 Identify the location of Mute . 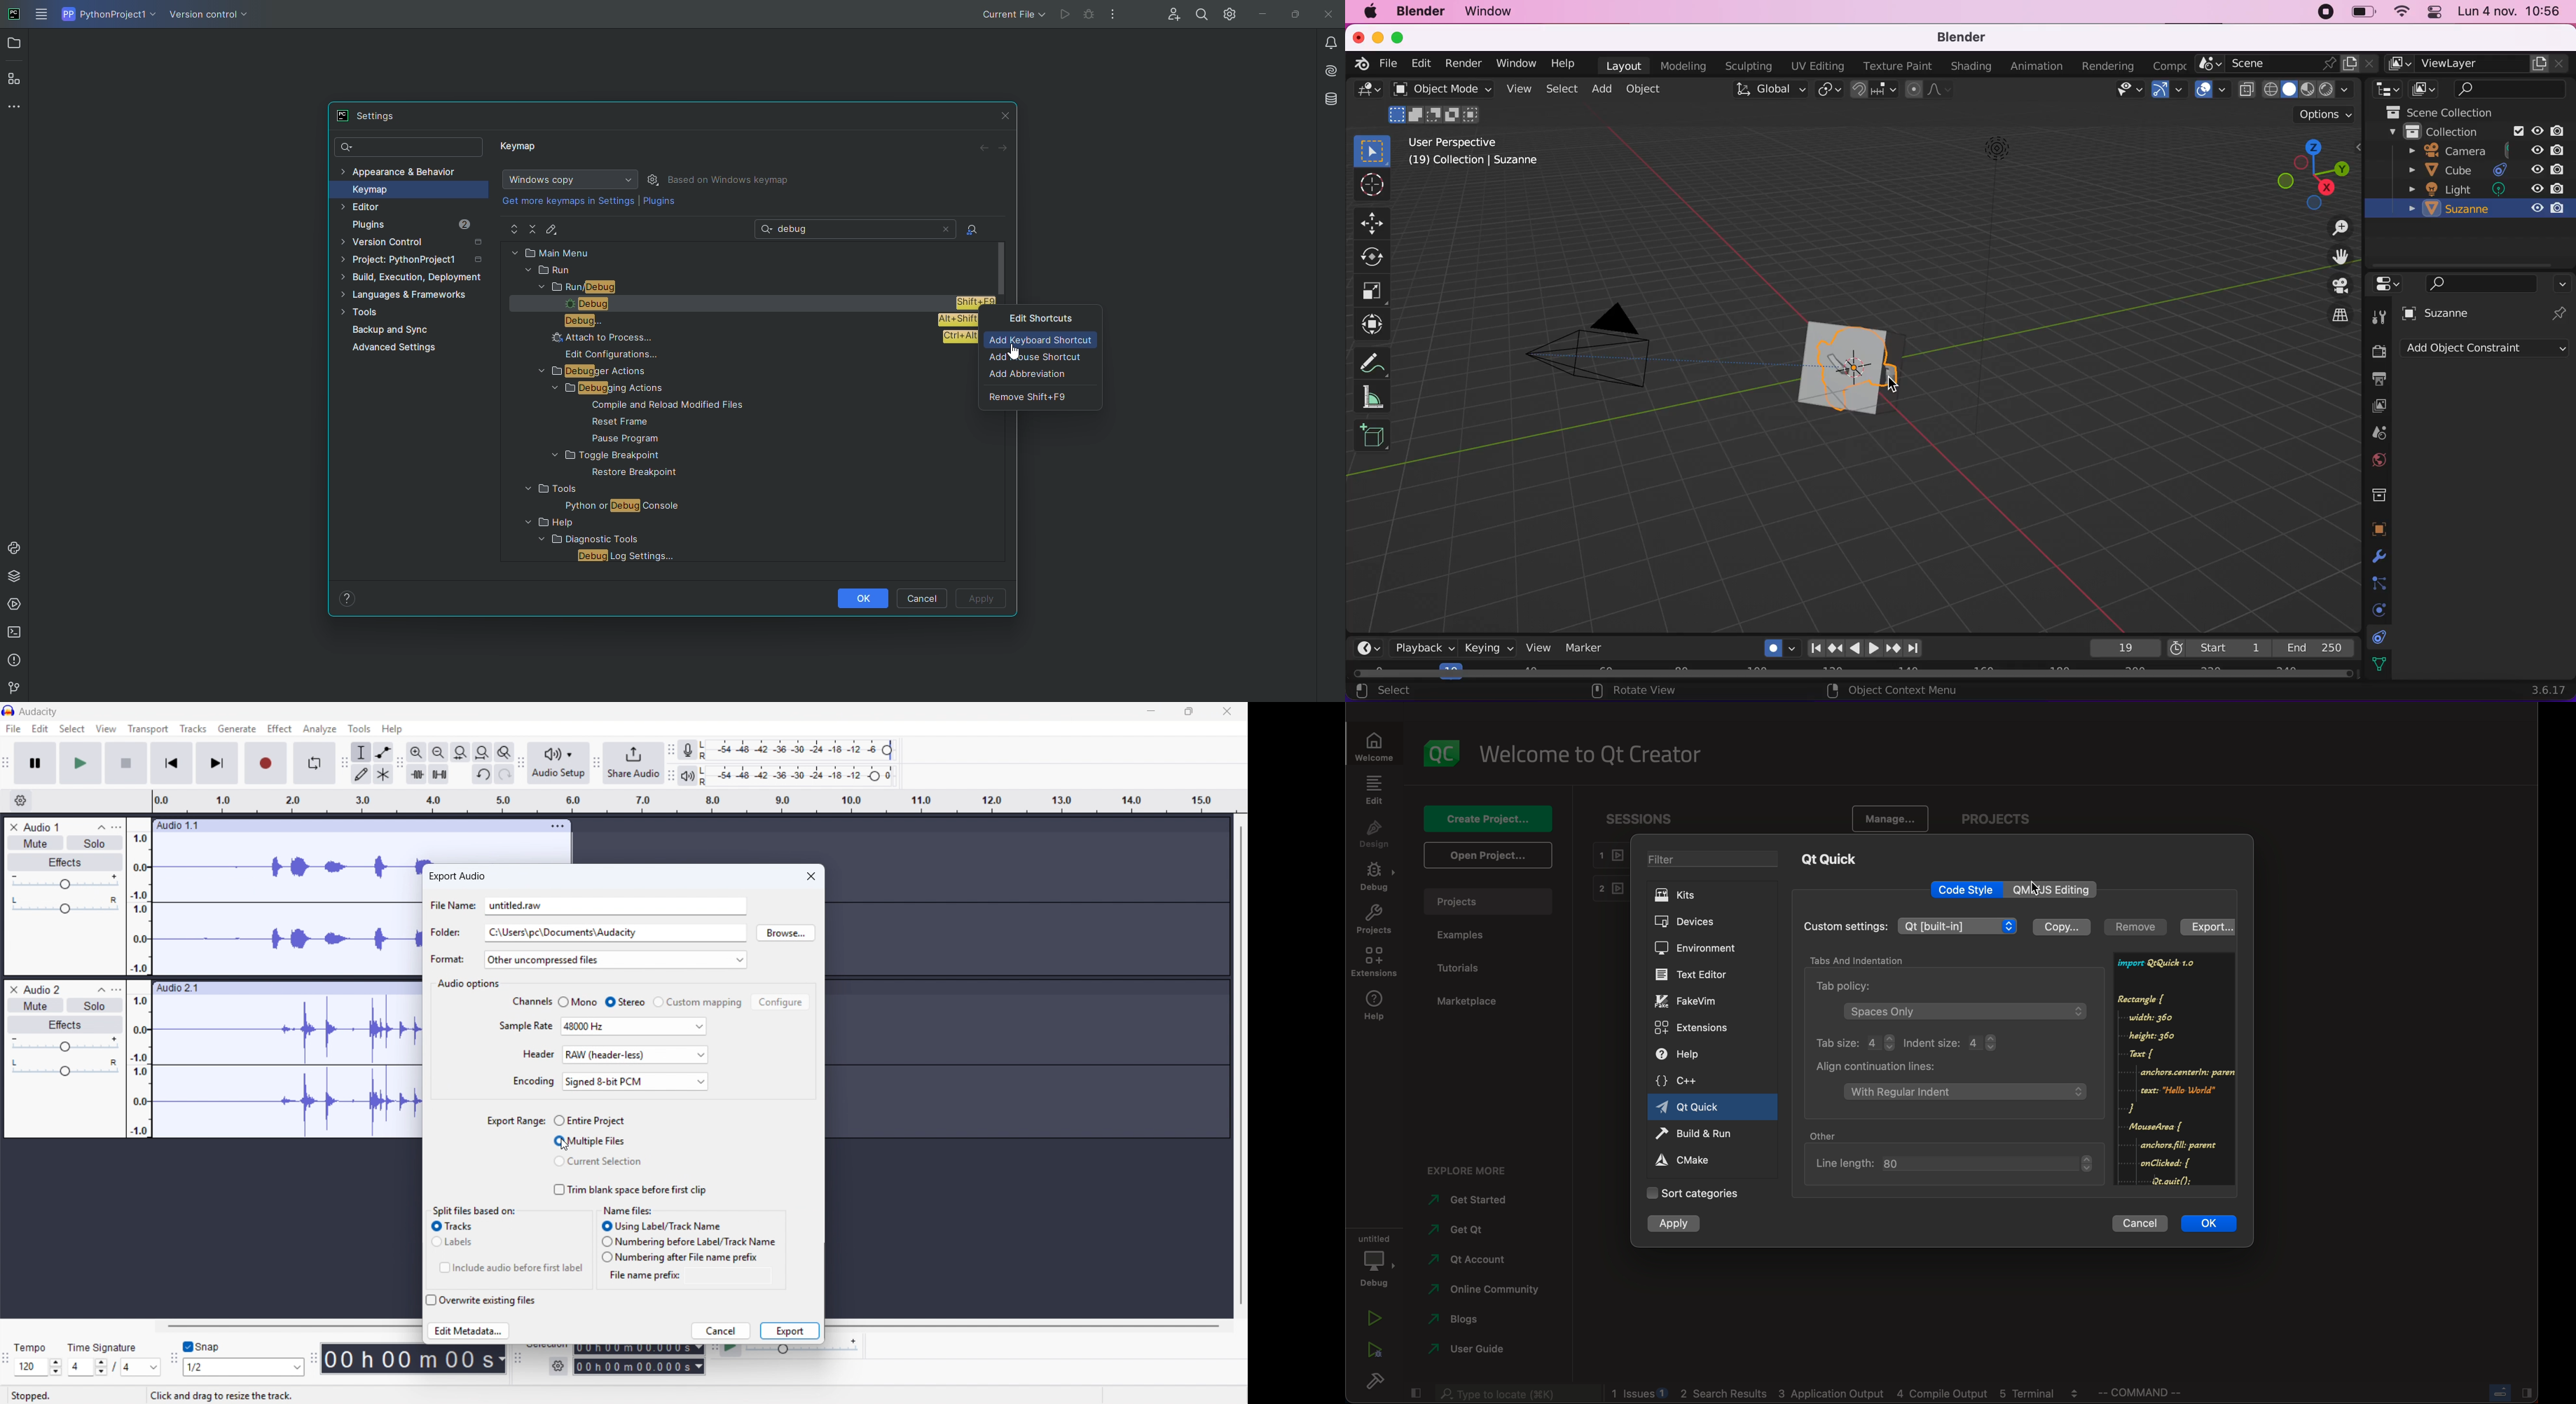
(36, 1005).